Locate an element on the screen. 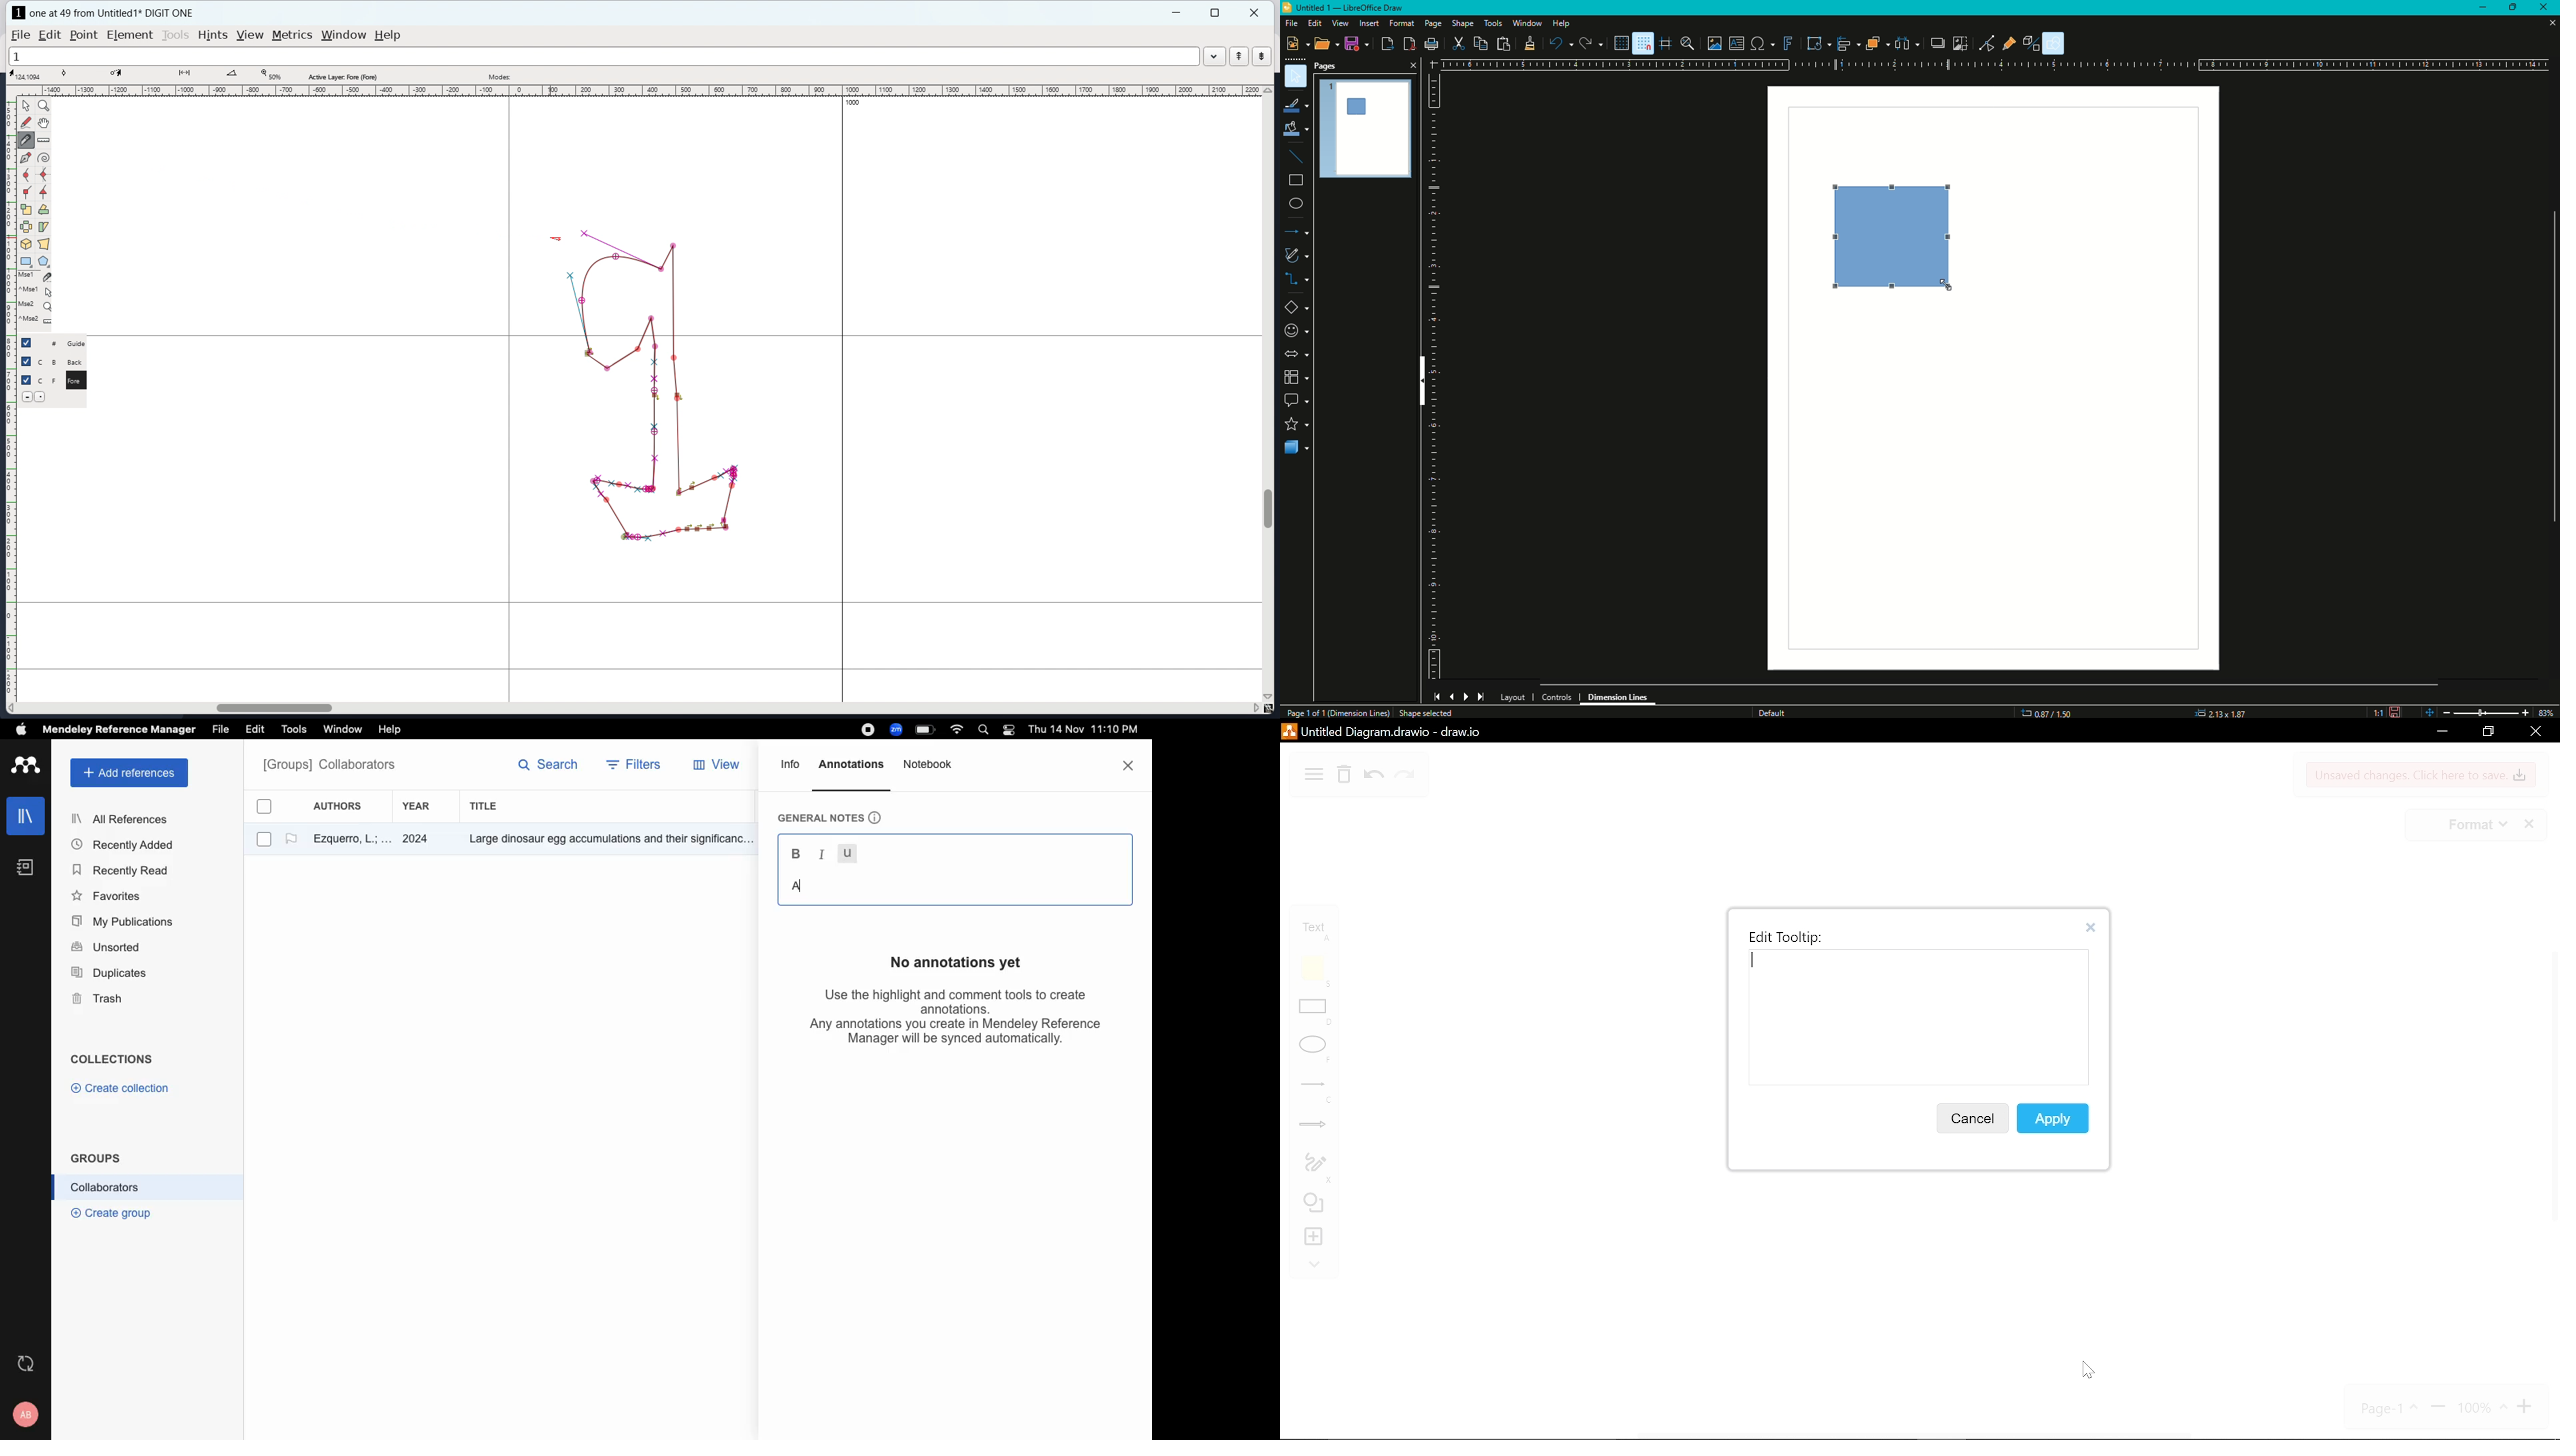 The width and height of the screenshot is (2576, 1456). profile is located at coordinates (28, 1414).